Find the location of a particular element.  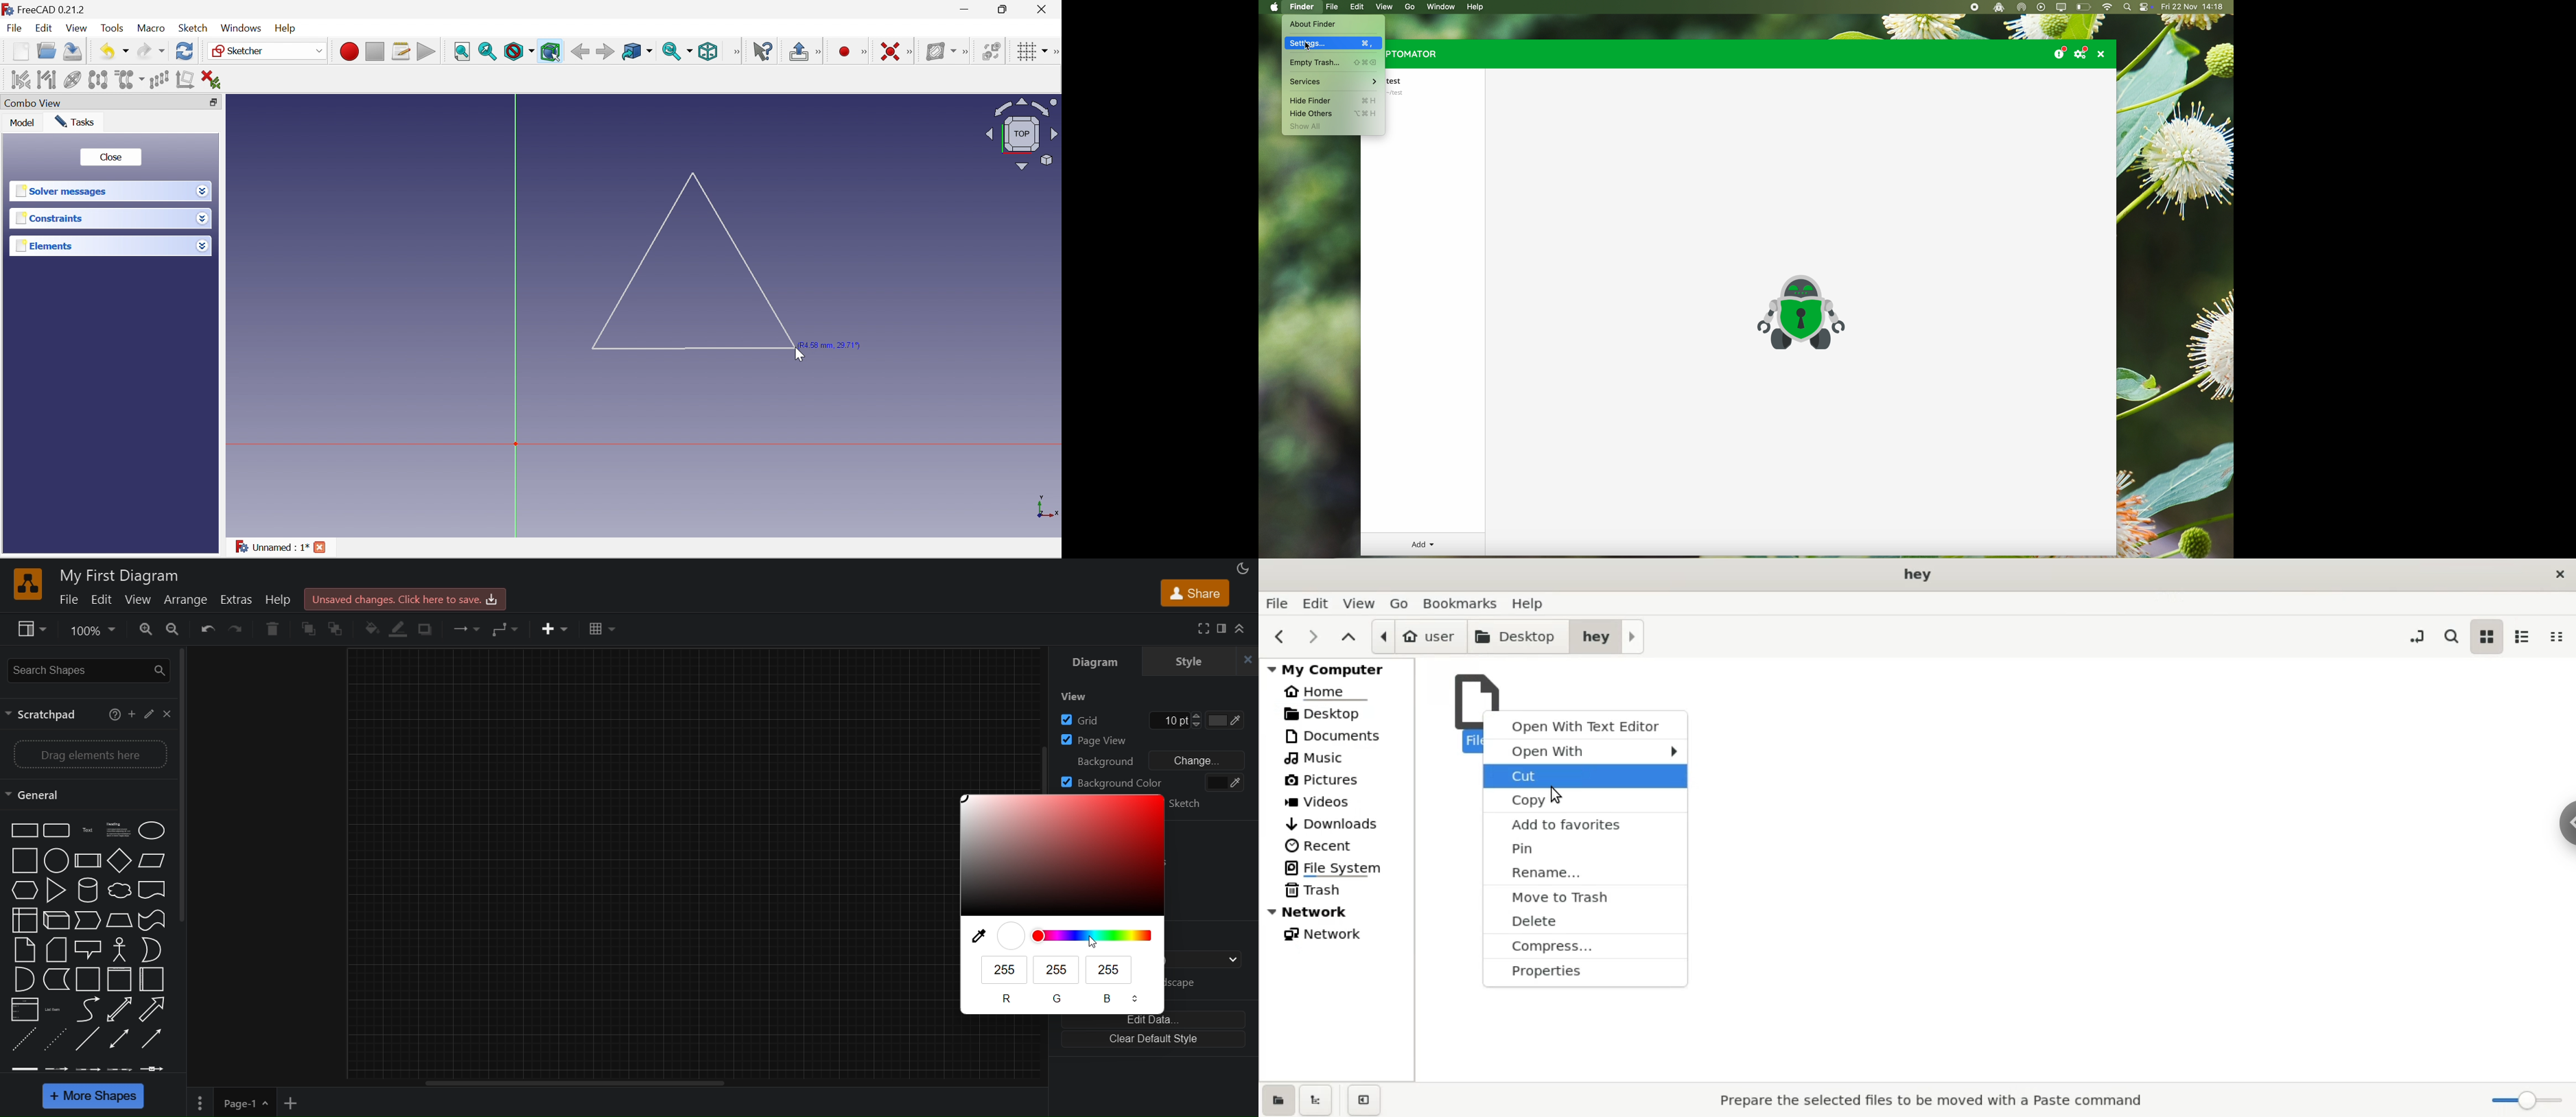

Constraints is located at coordinates (100, 218).